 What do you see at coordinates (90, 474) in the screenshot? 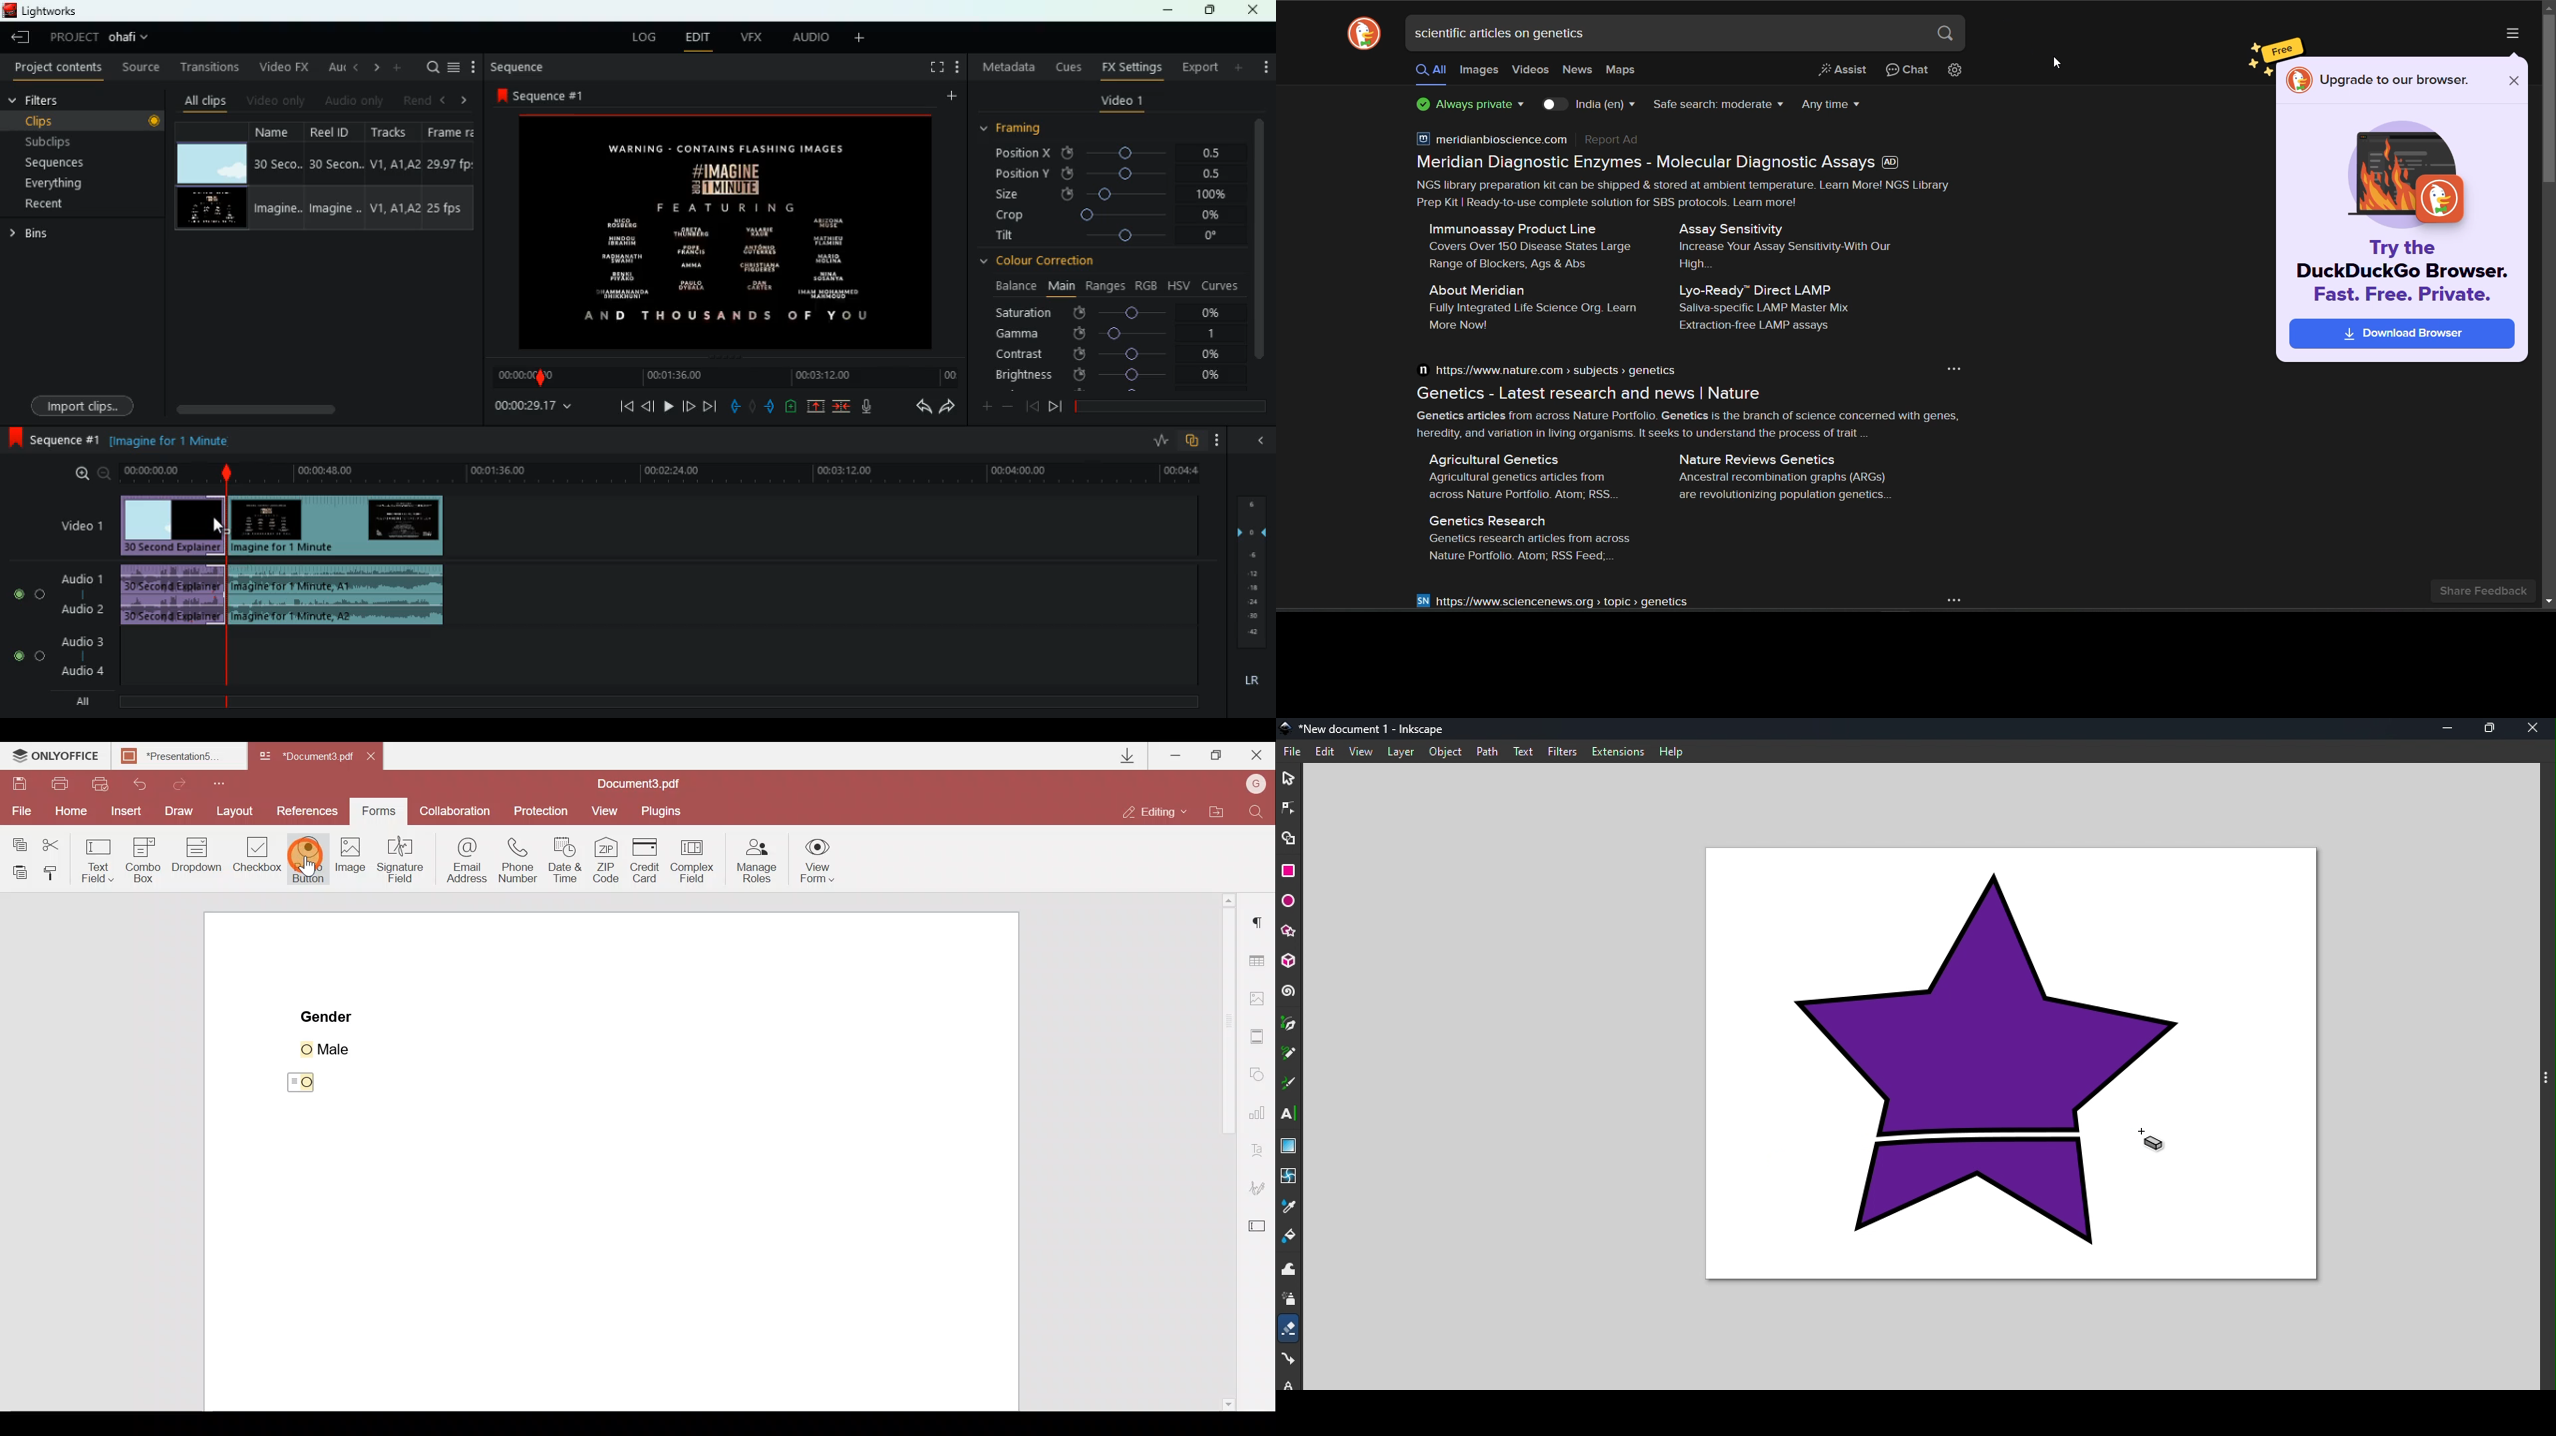
I see `zoom` at bounding box center [90, 474].